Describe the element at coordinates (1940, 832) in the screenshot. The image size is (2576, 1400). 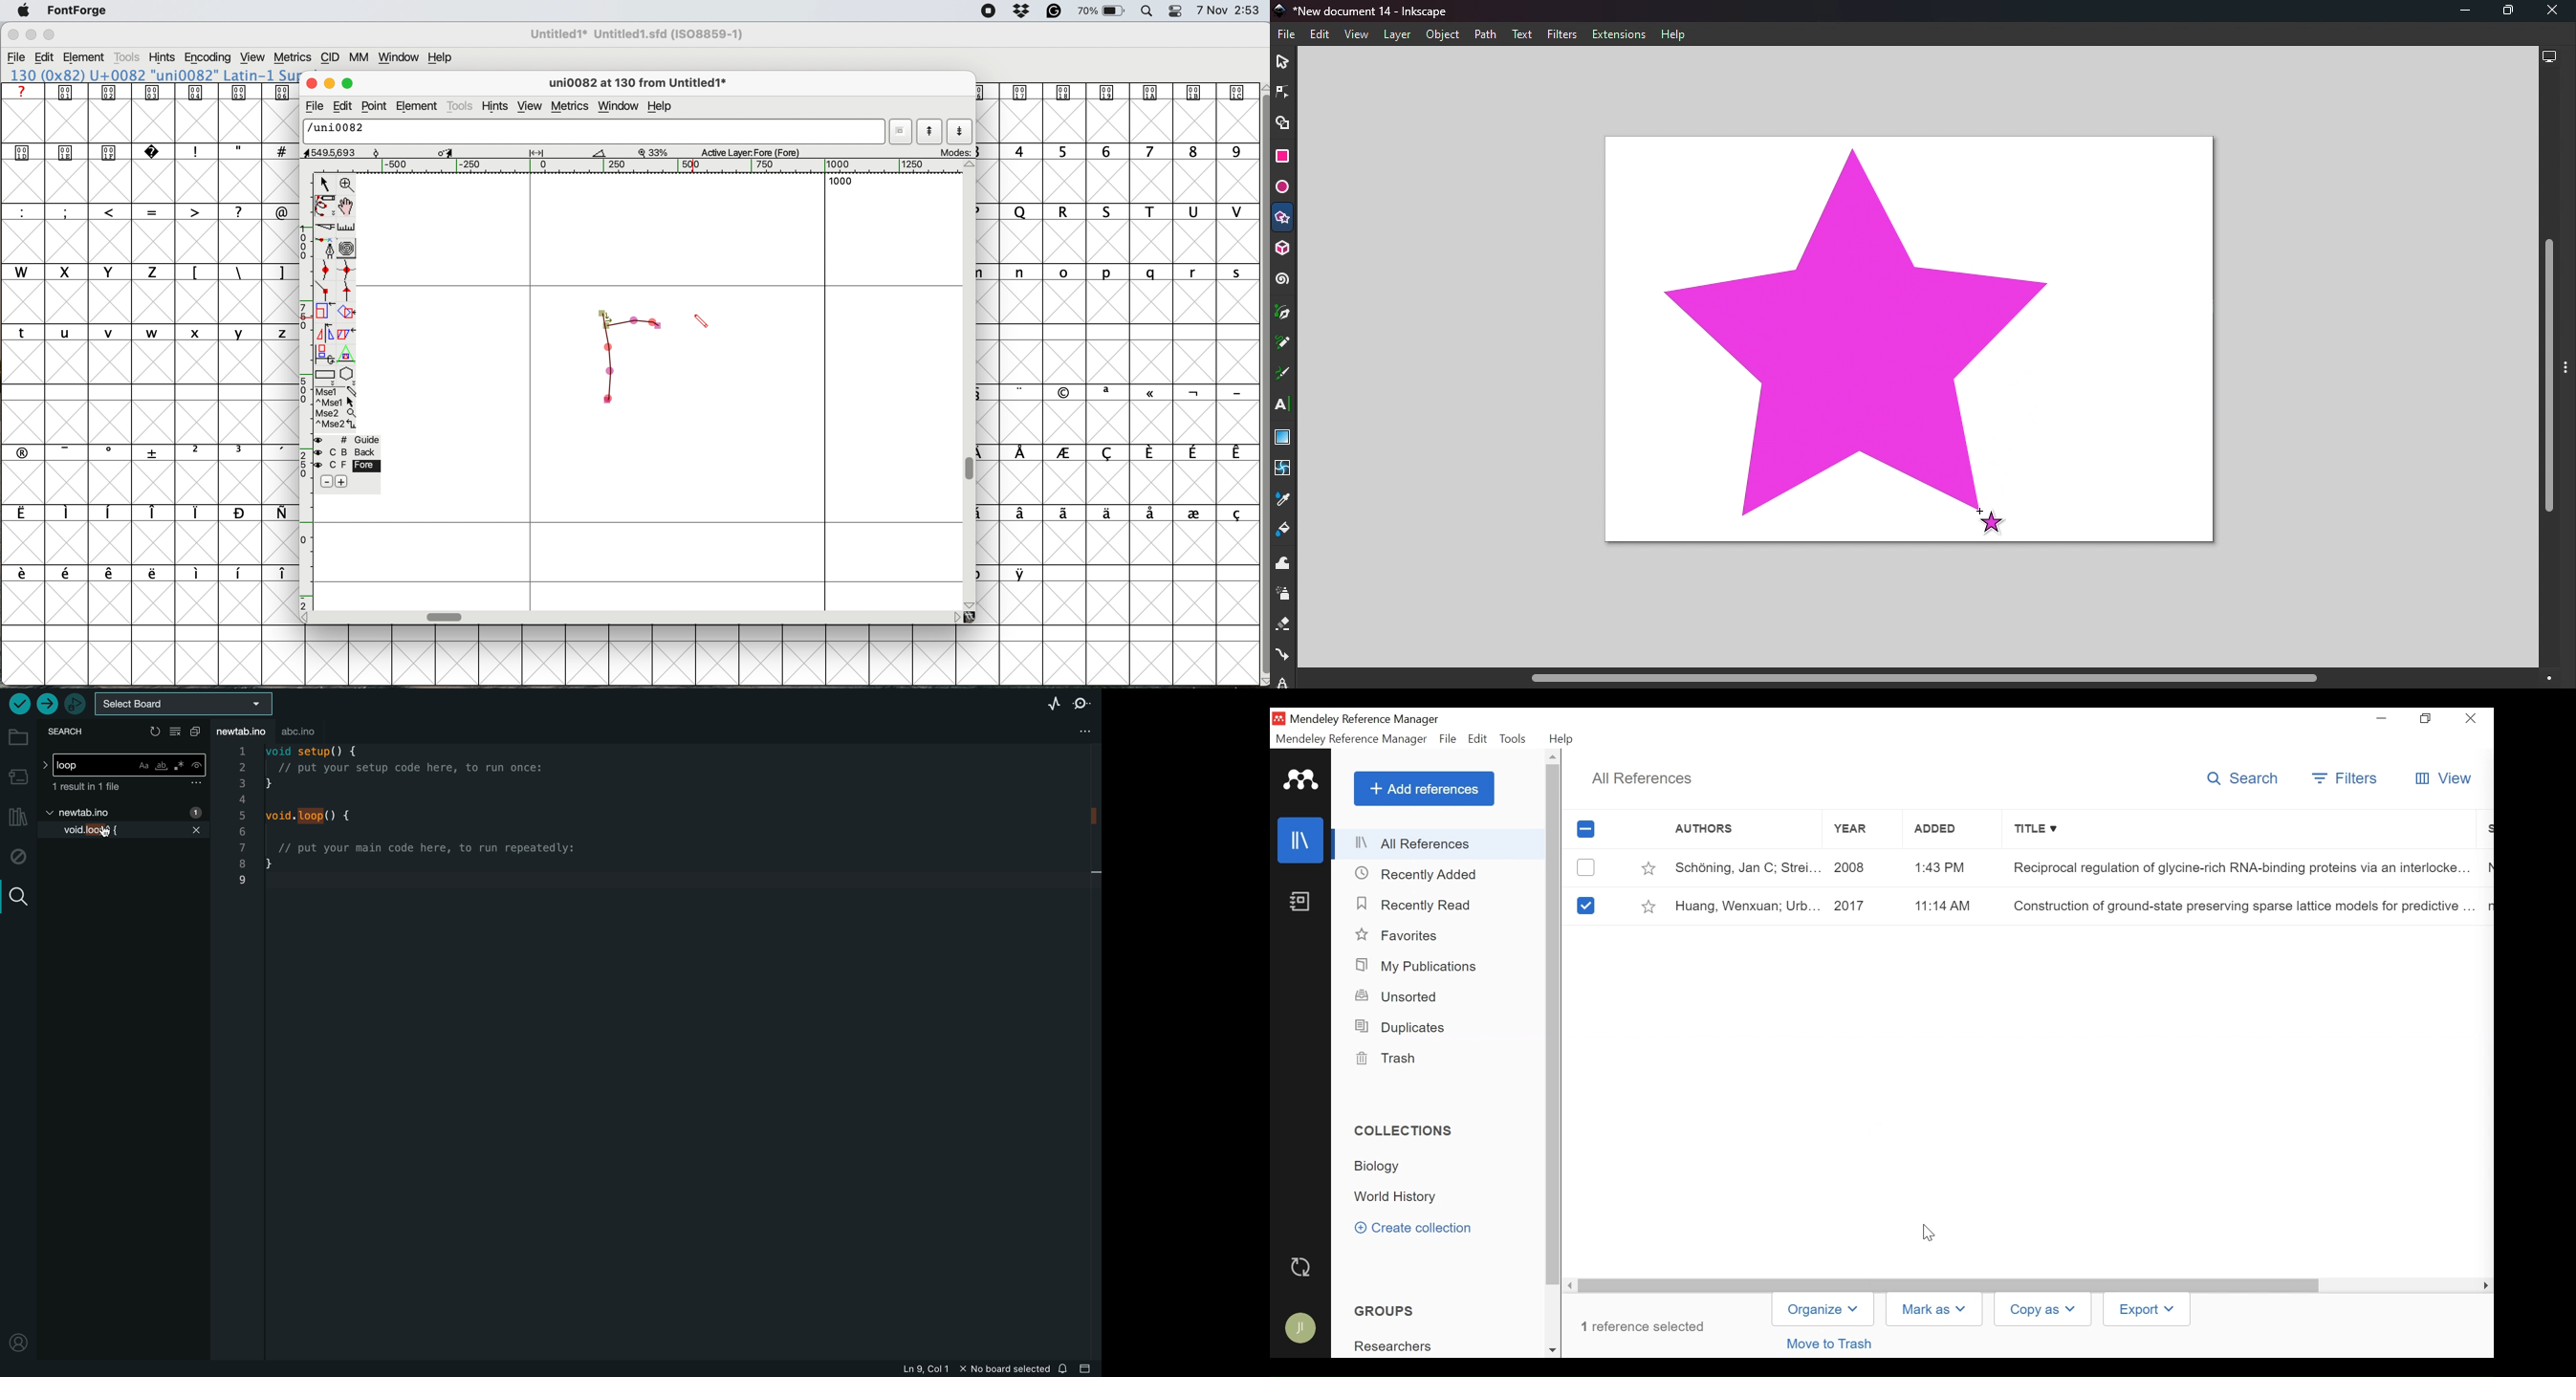
I see `Added` at that location.